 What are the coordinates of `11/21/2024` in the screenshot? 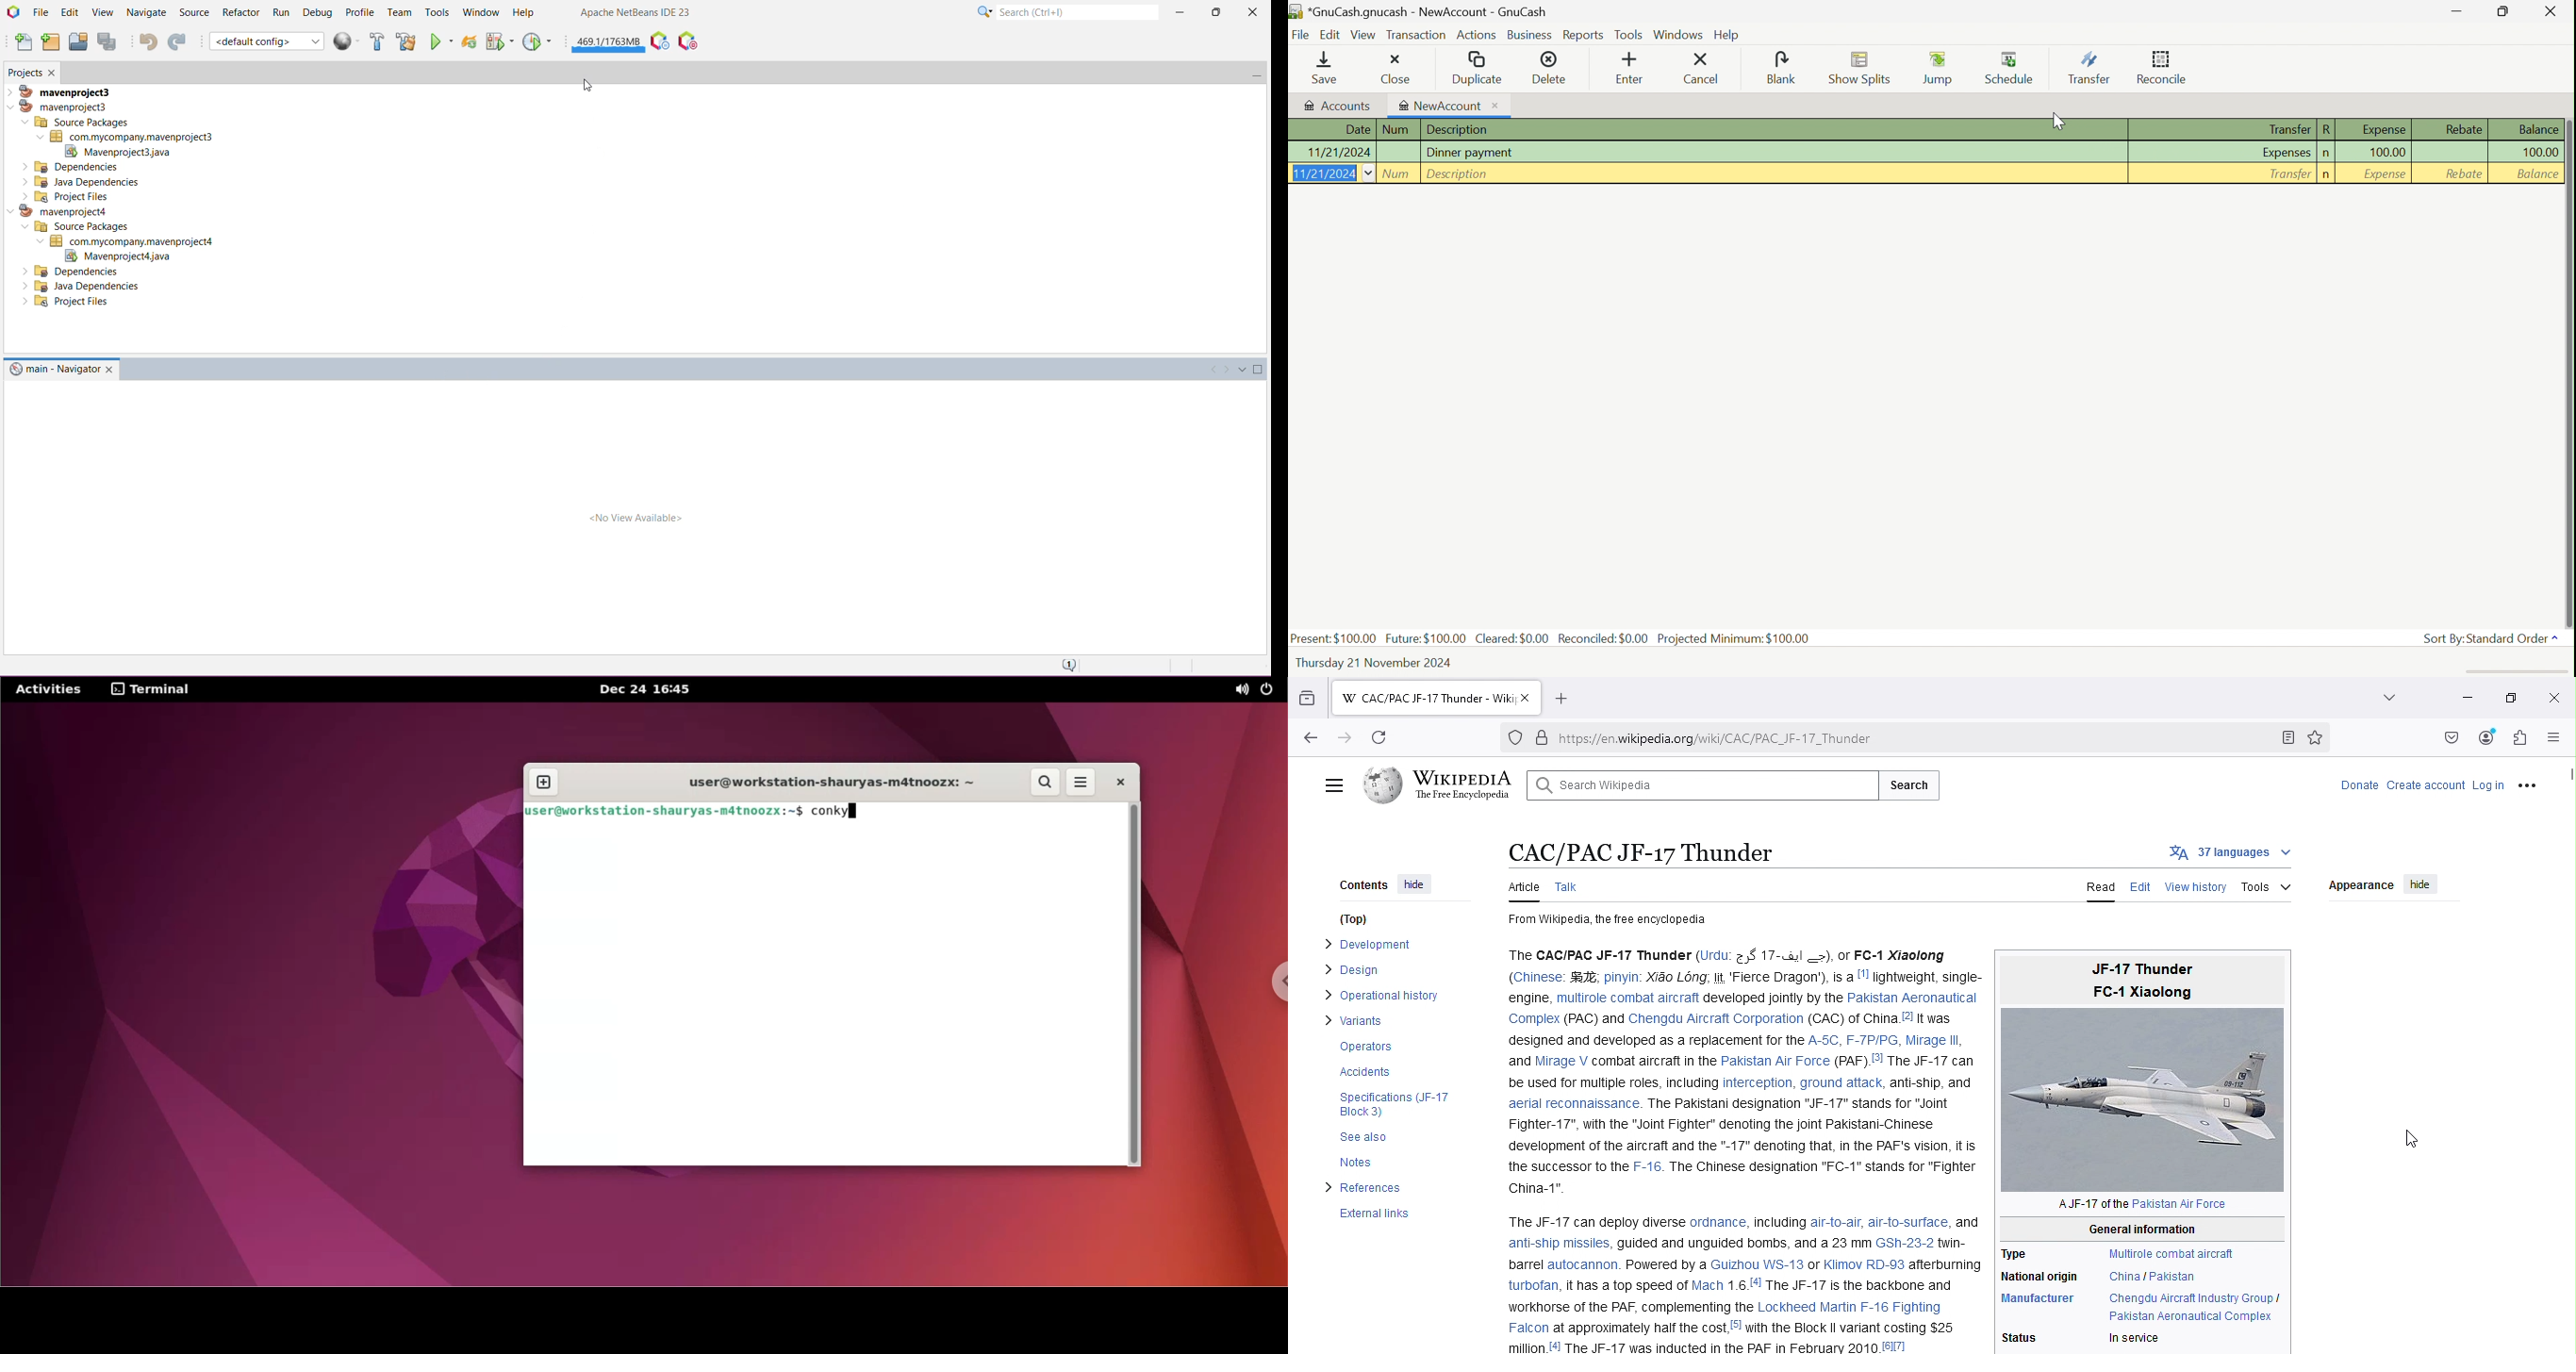 It's located at (1337, 152).